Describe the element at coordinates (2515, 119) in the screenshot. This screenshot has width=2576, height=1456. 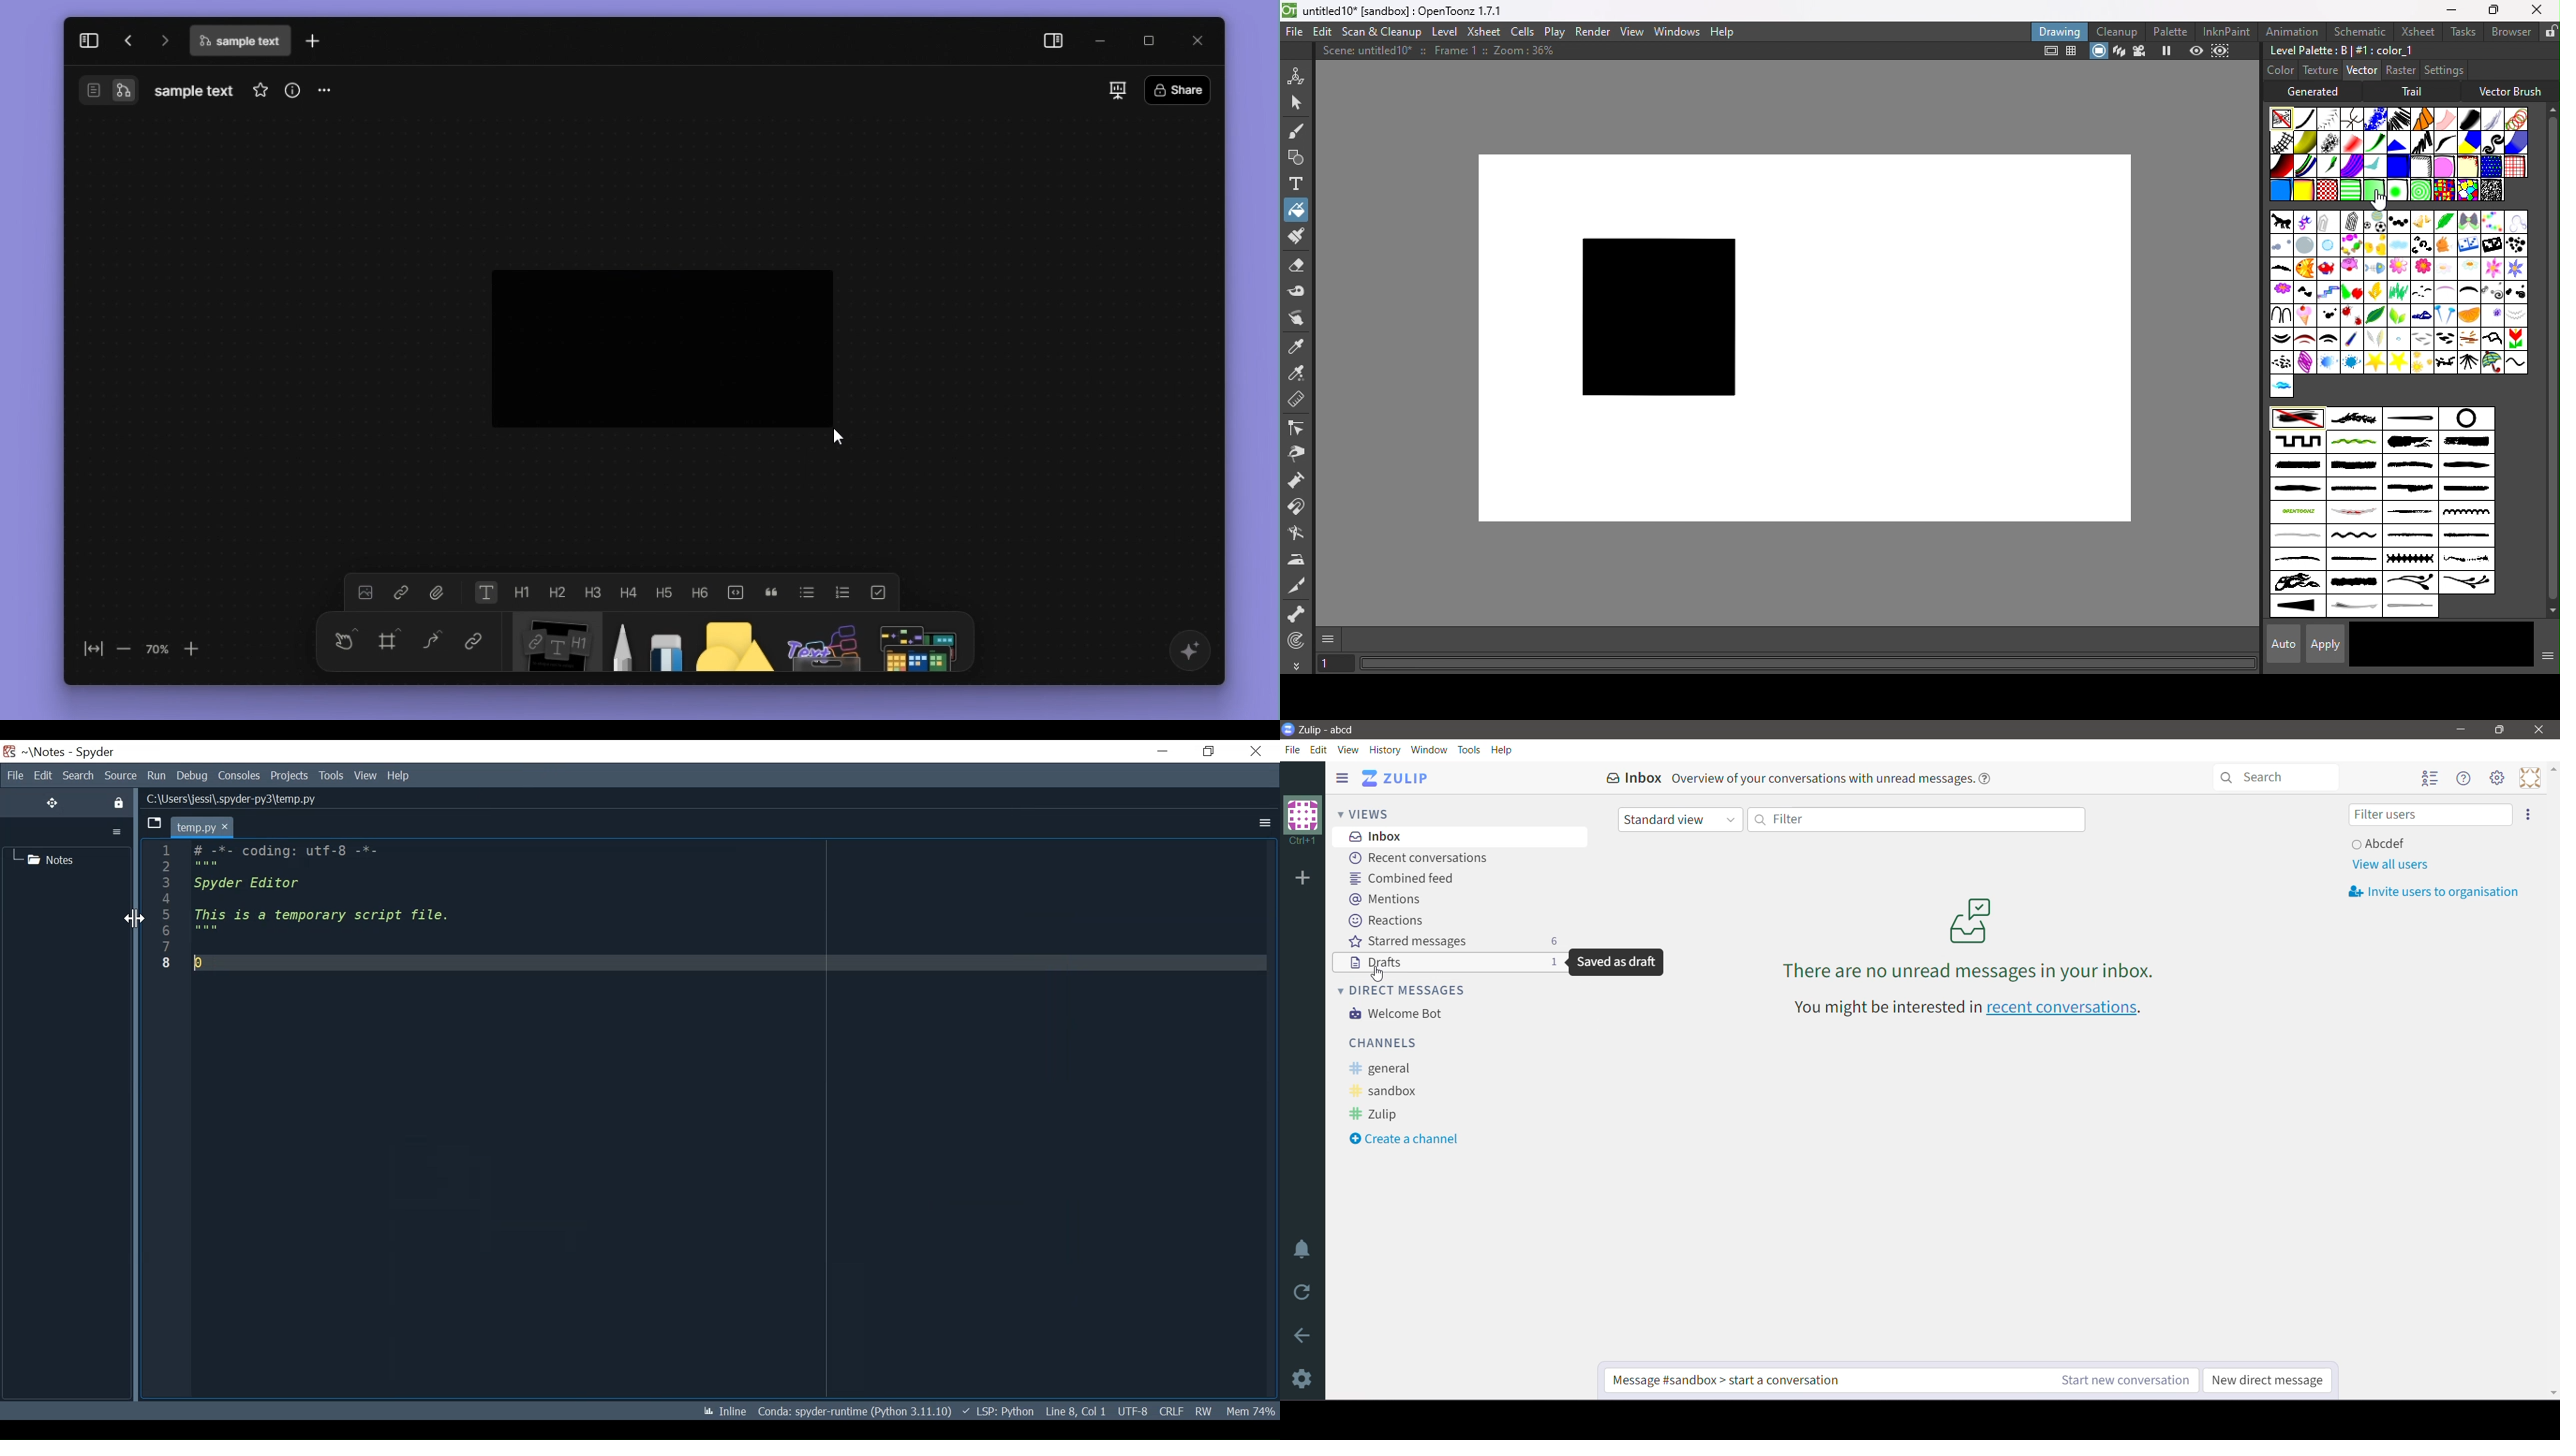
I see `Bubbles` at that location.